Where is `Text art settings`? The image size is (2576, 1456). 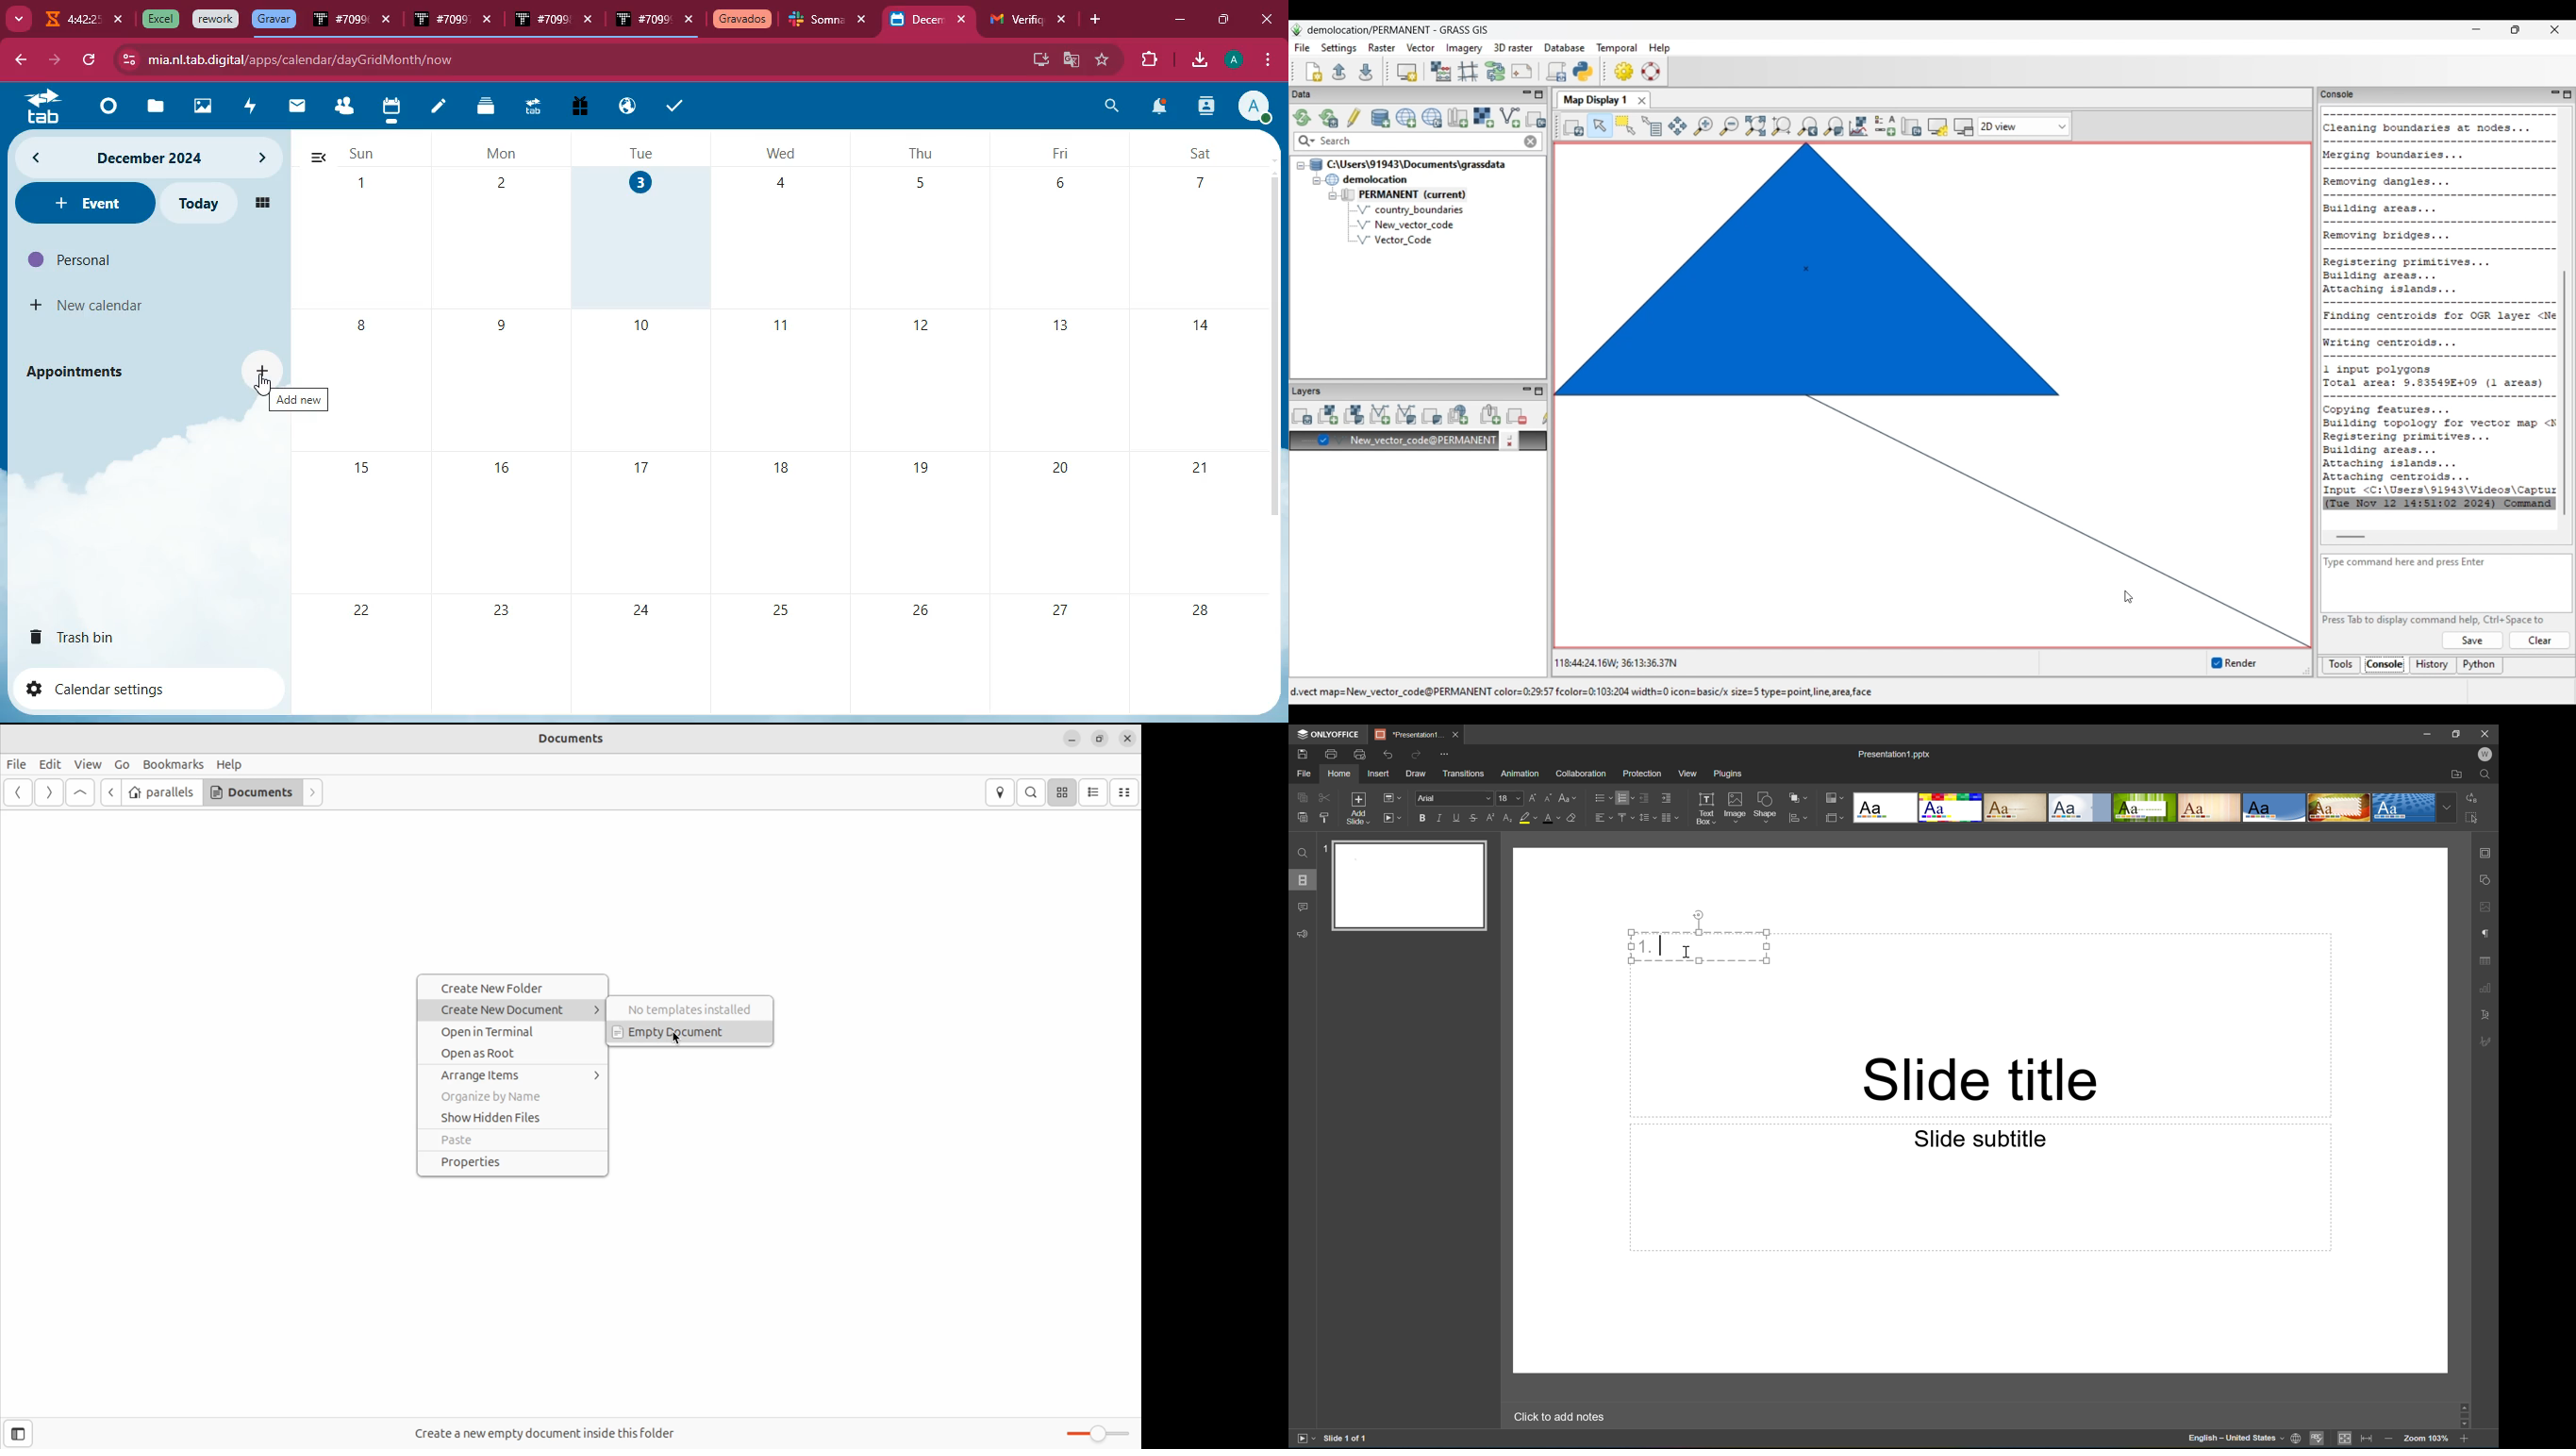
Text art settings is located at coordinates (2487, 1014).